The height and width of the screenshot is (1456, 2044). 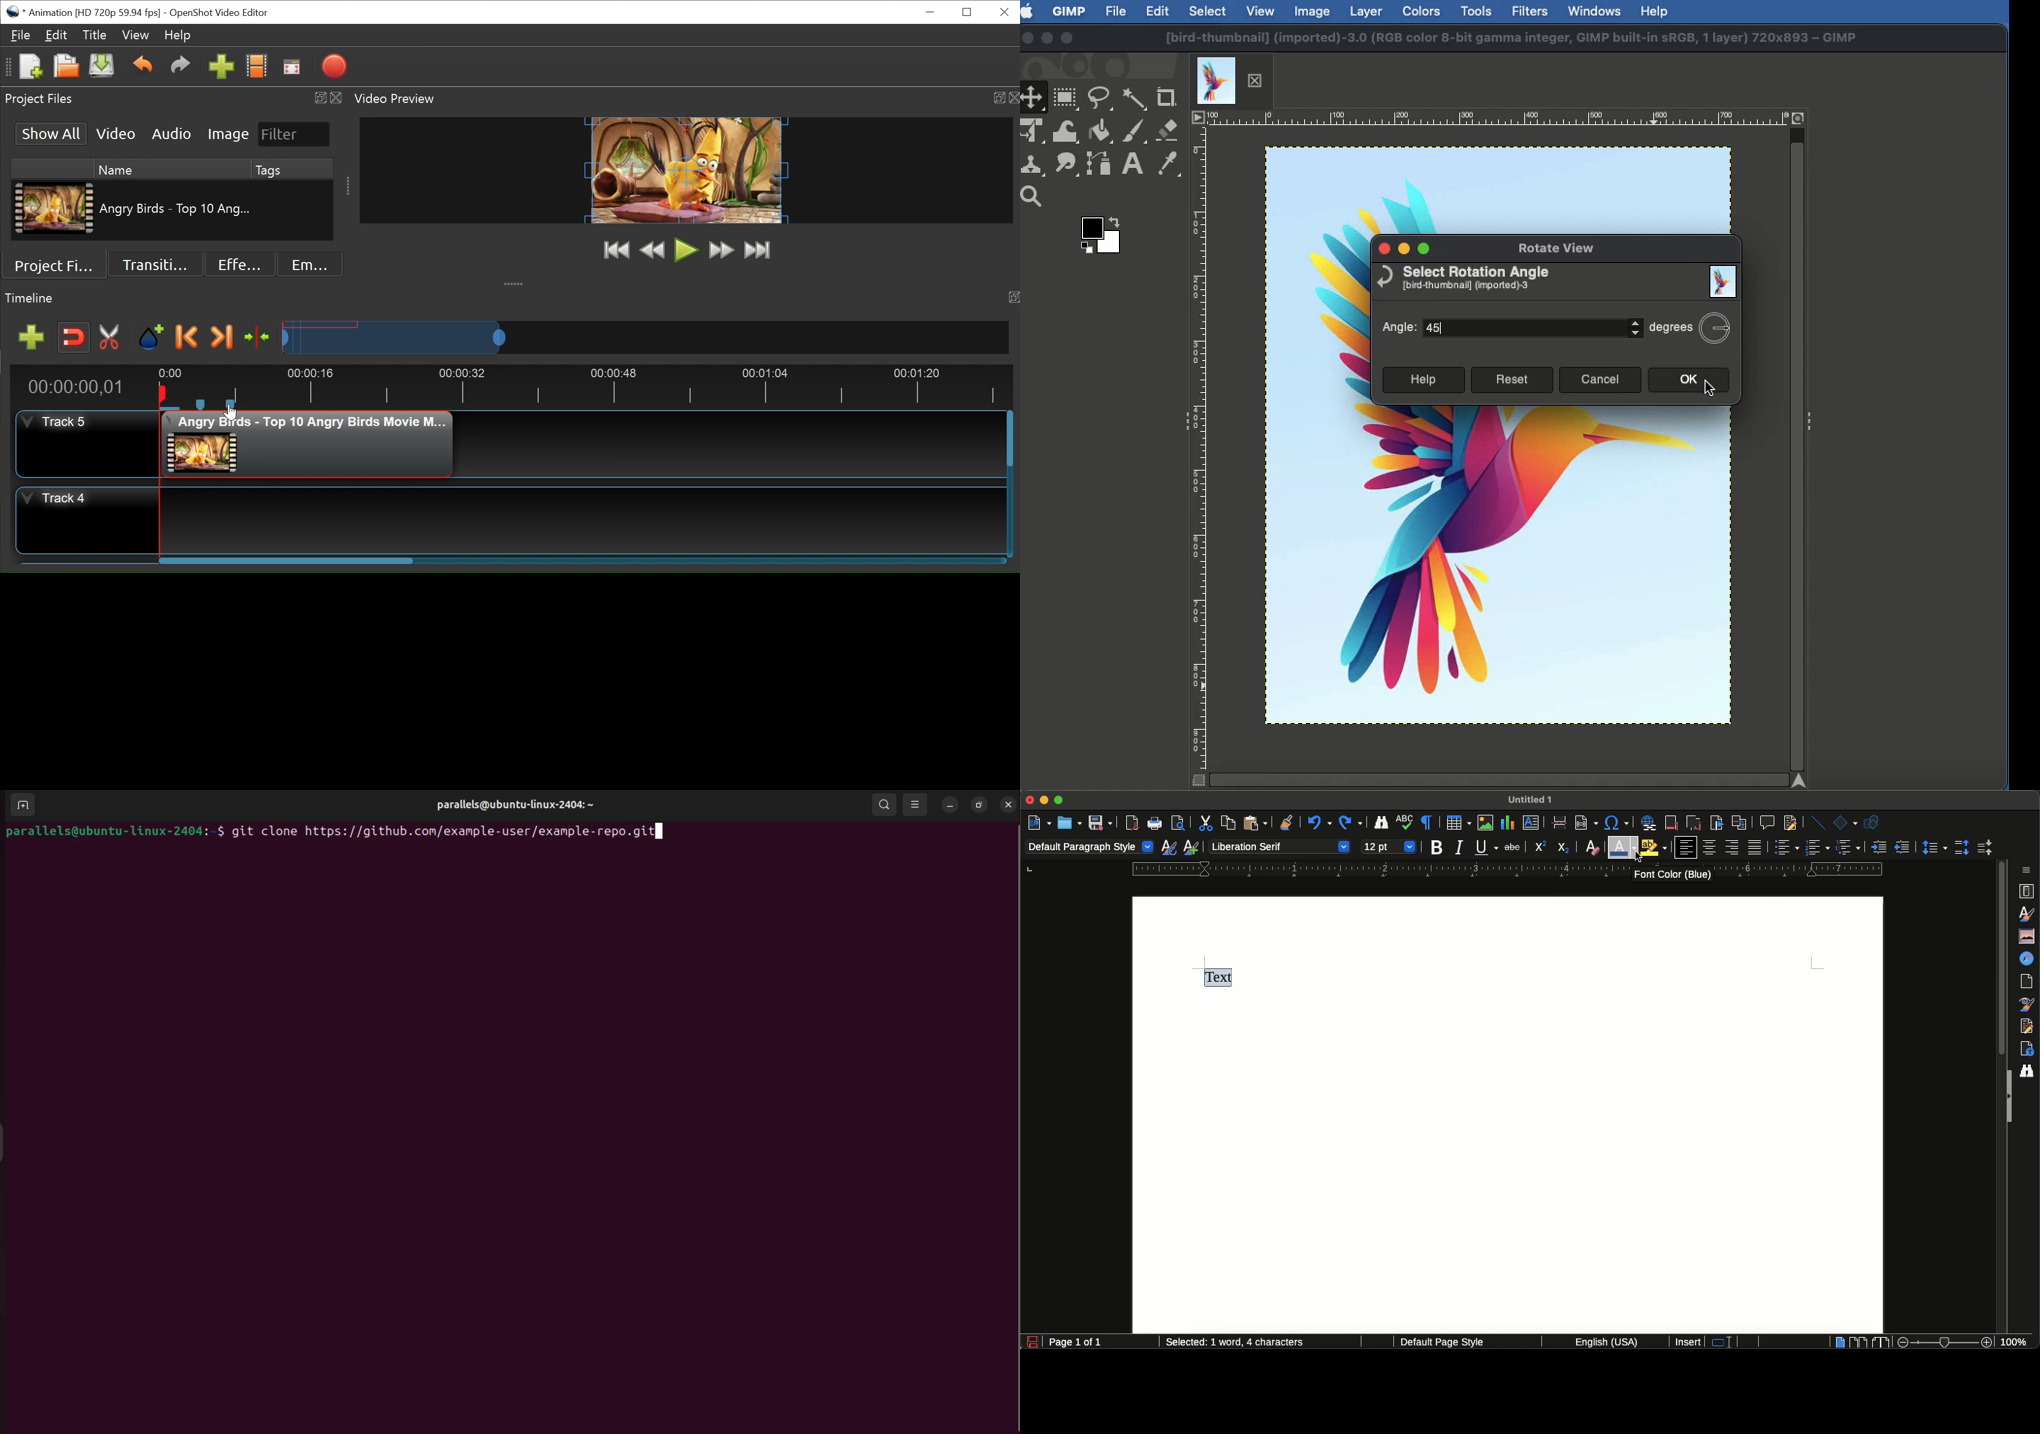 What do you see at coordinates (232, 413) in the screenshot?
I see `Cursor` at bounding box center [232, 413].